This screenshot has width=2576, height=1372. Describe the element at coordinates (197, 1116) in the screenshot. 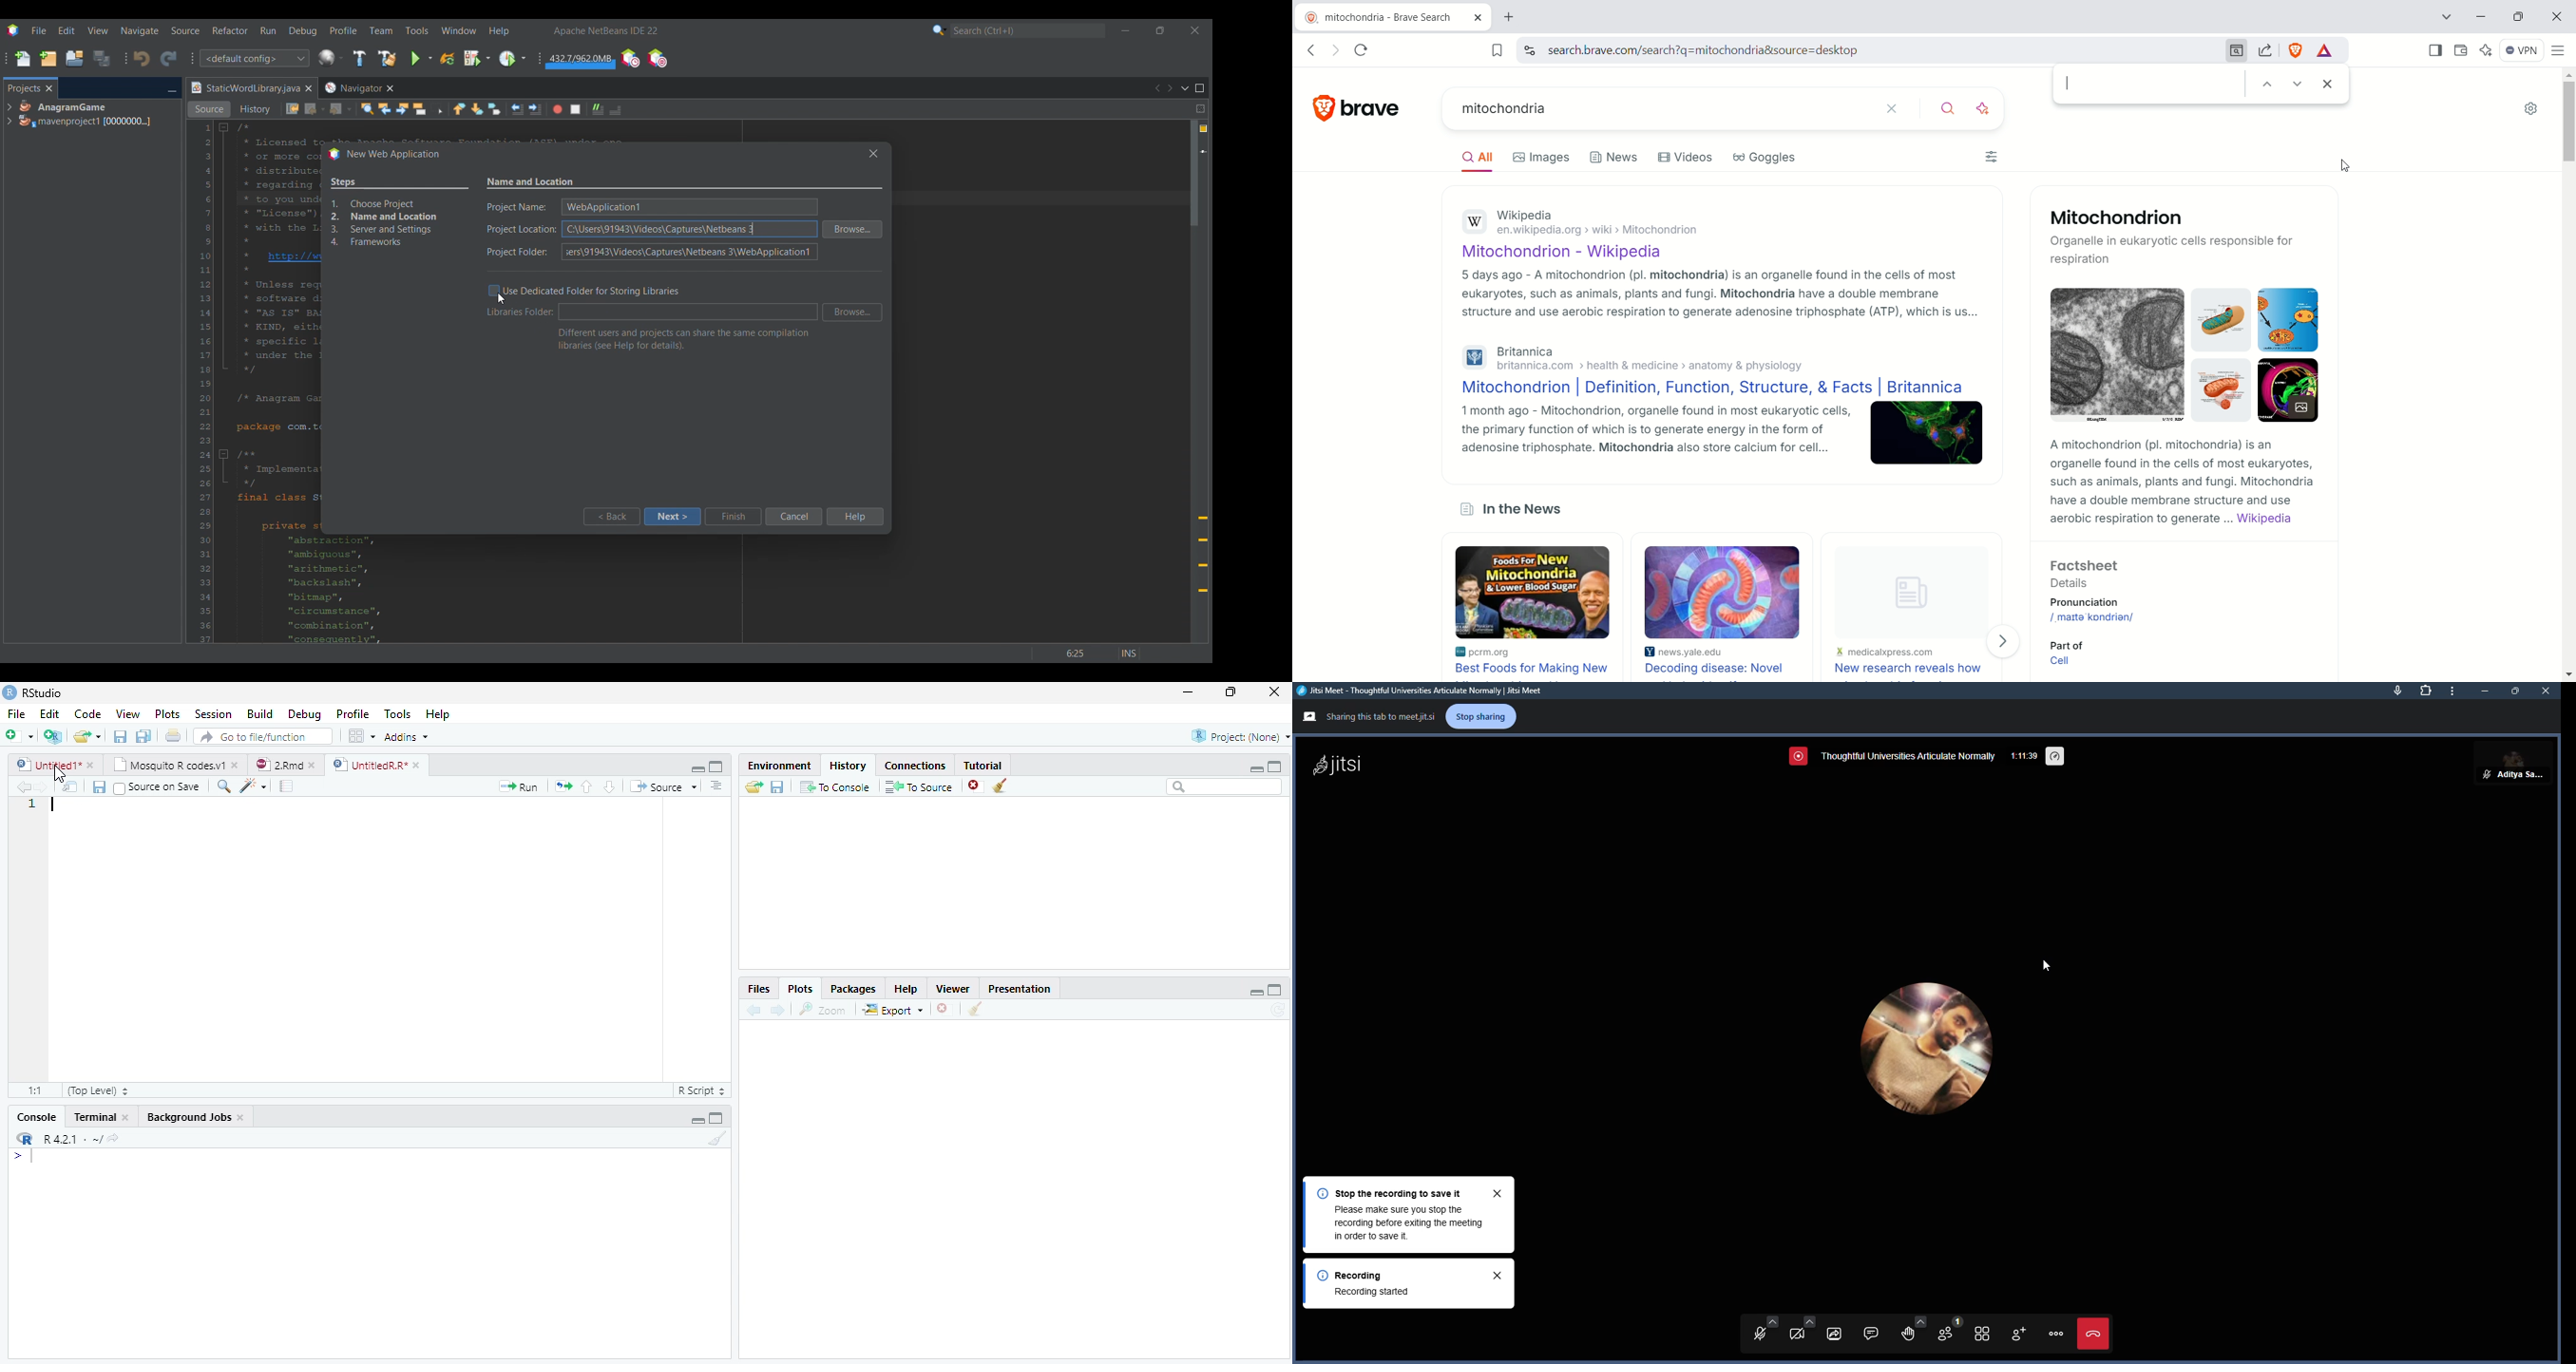

I see `Background Jobs` at that location.